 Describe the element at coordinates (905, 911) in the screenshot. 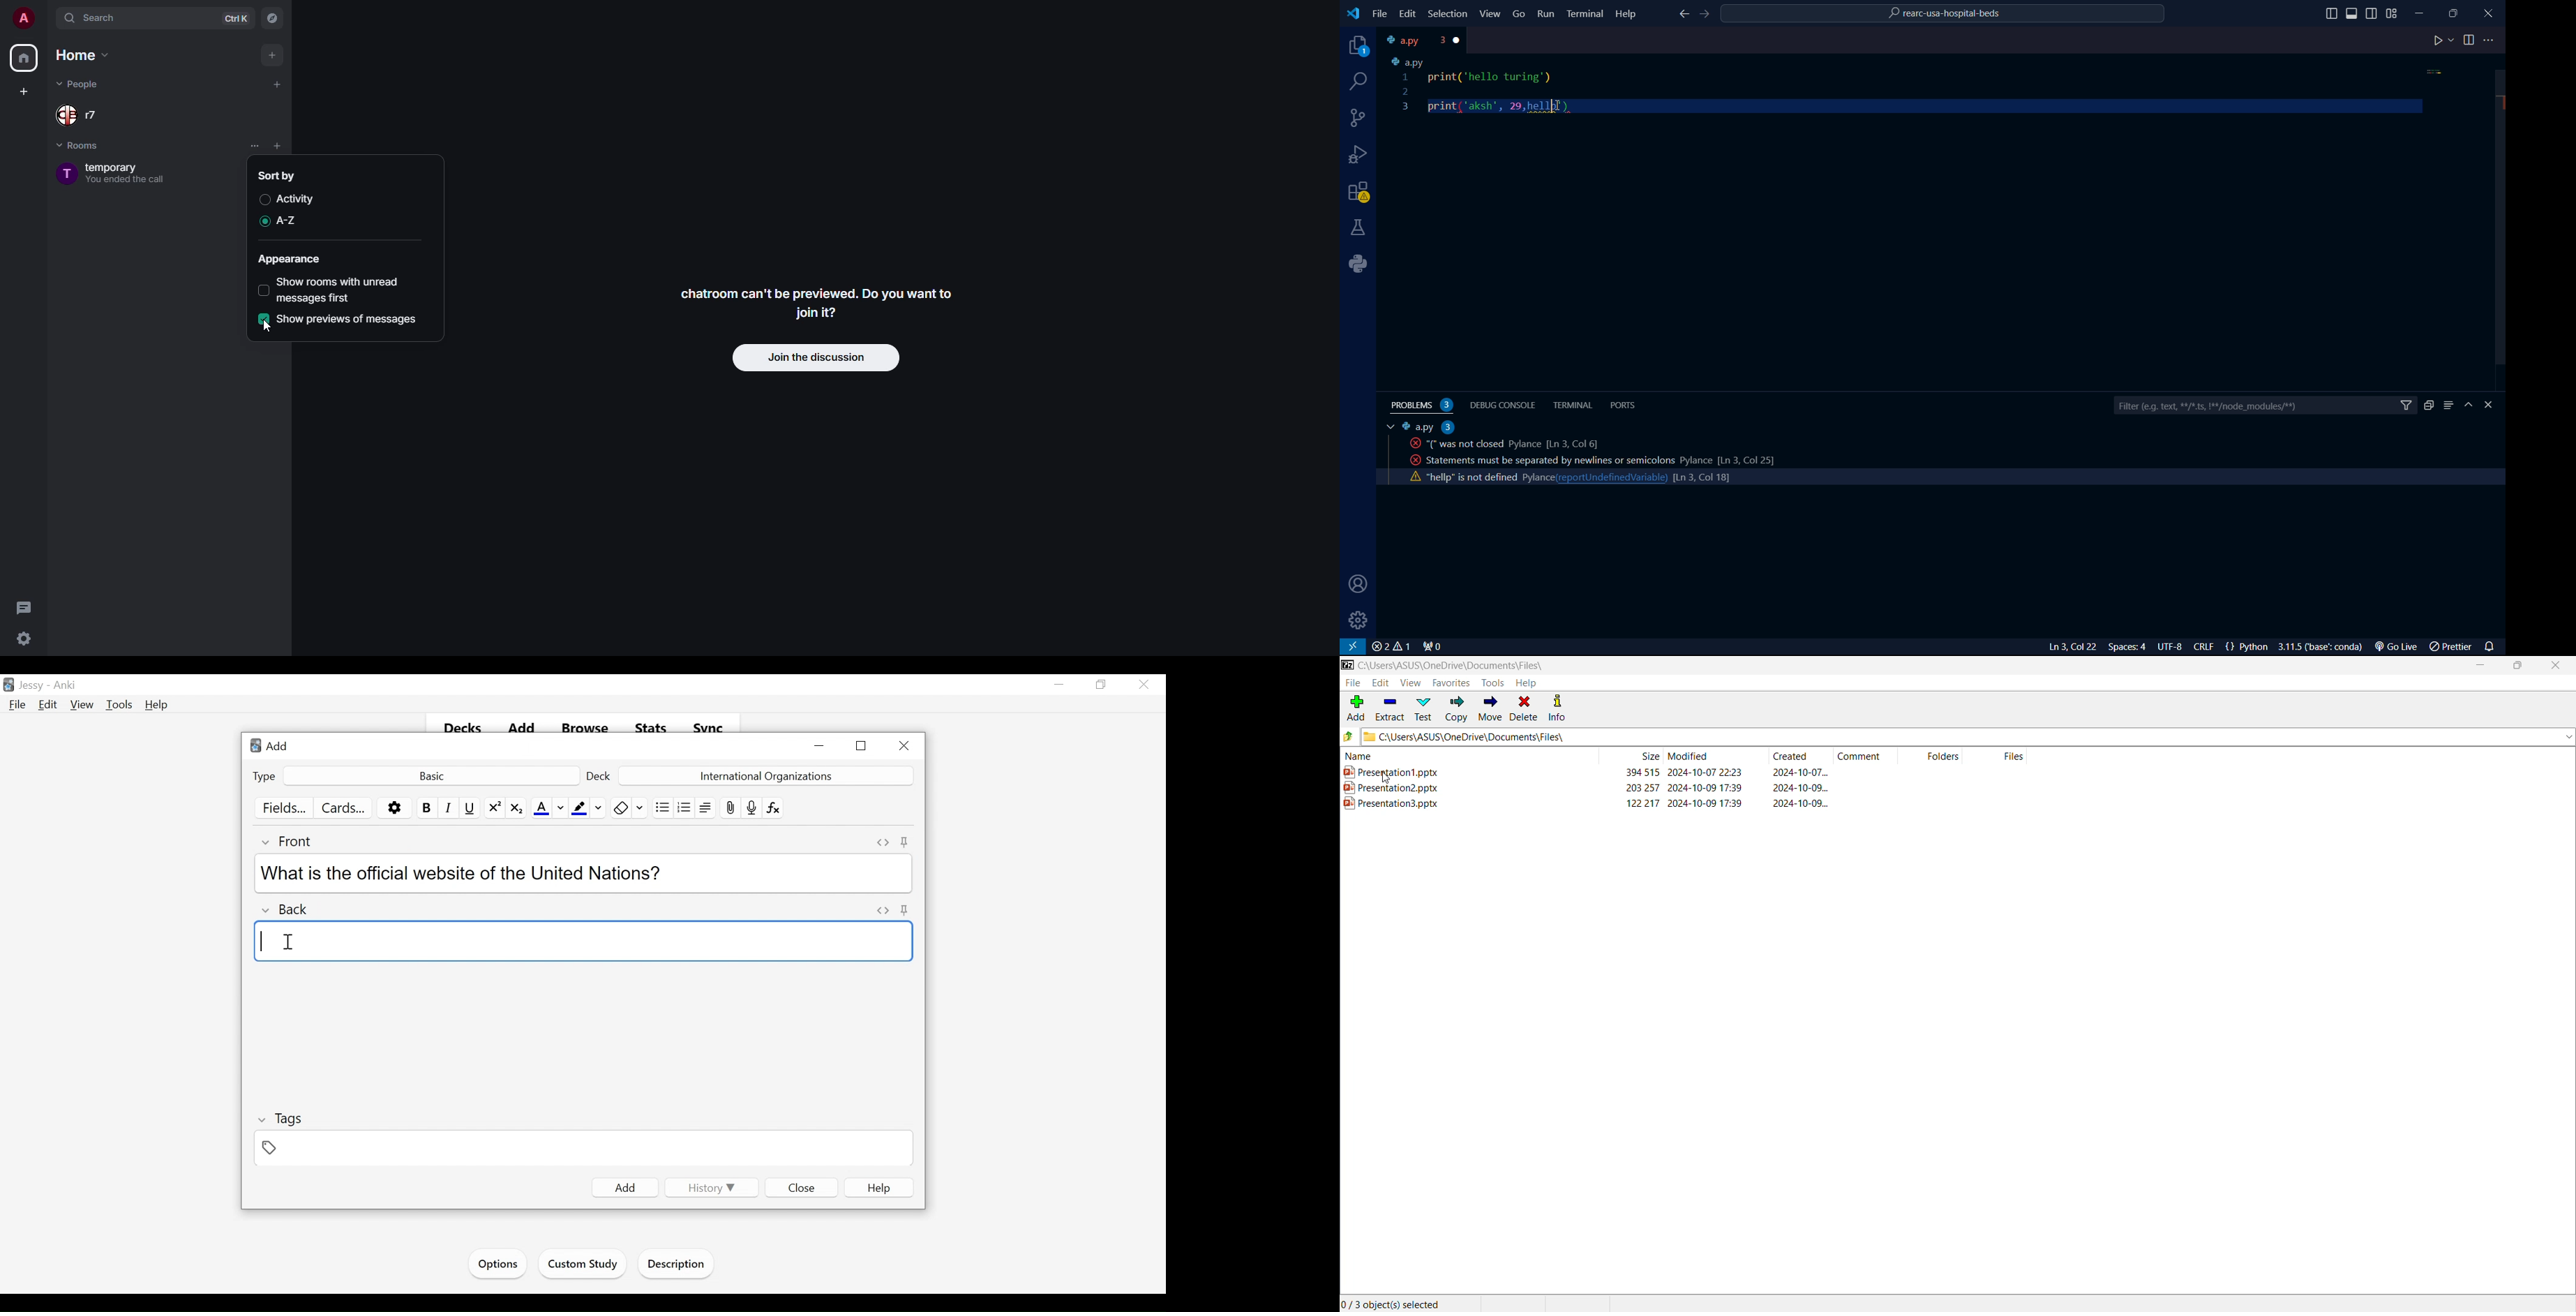

I see `Pin` at that location.